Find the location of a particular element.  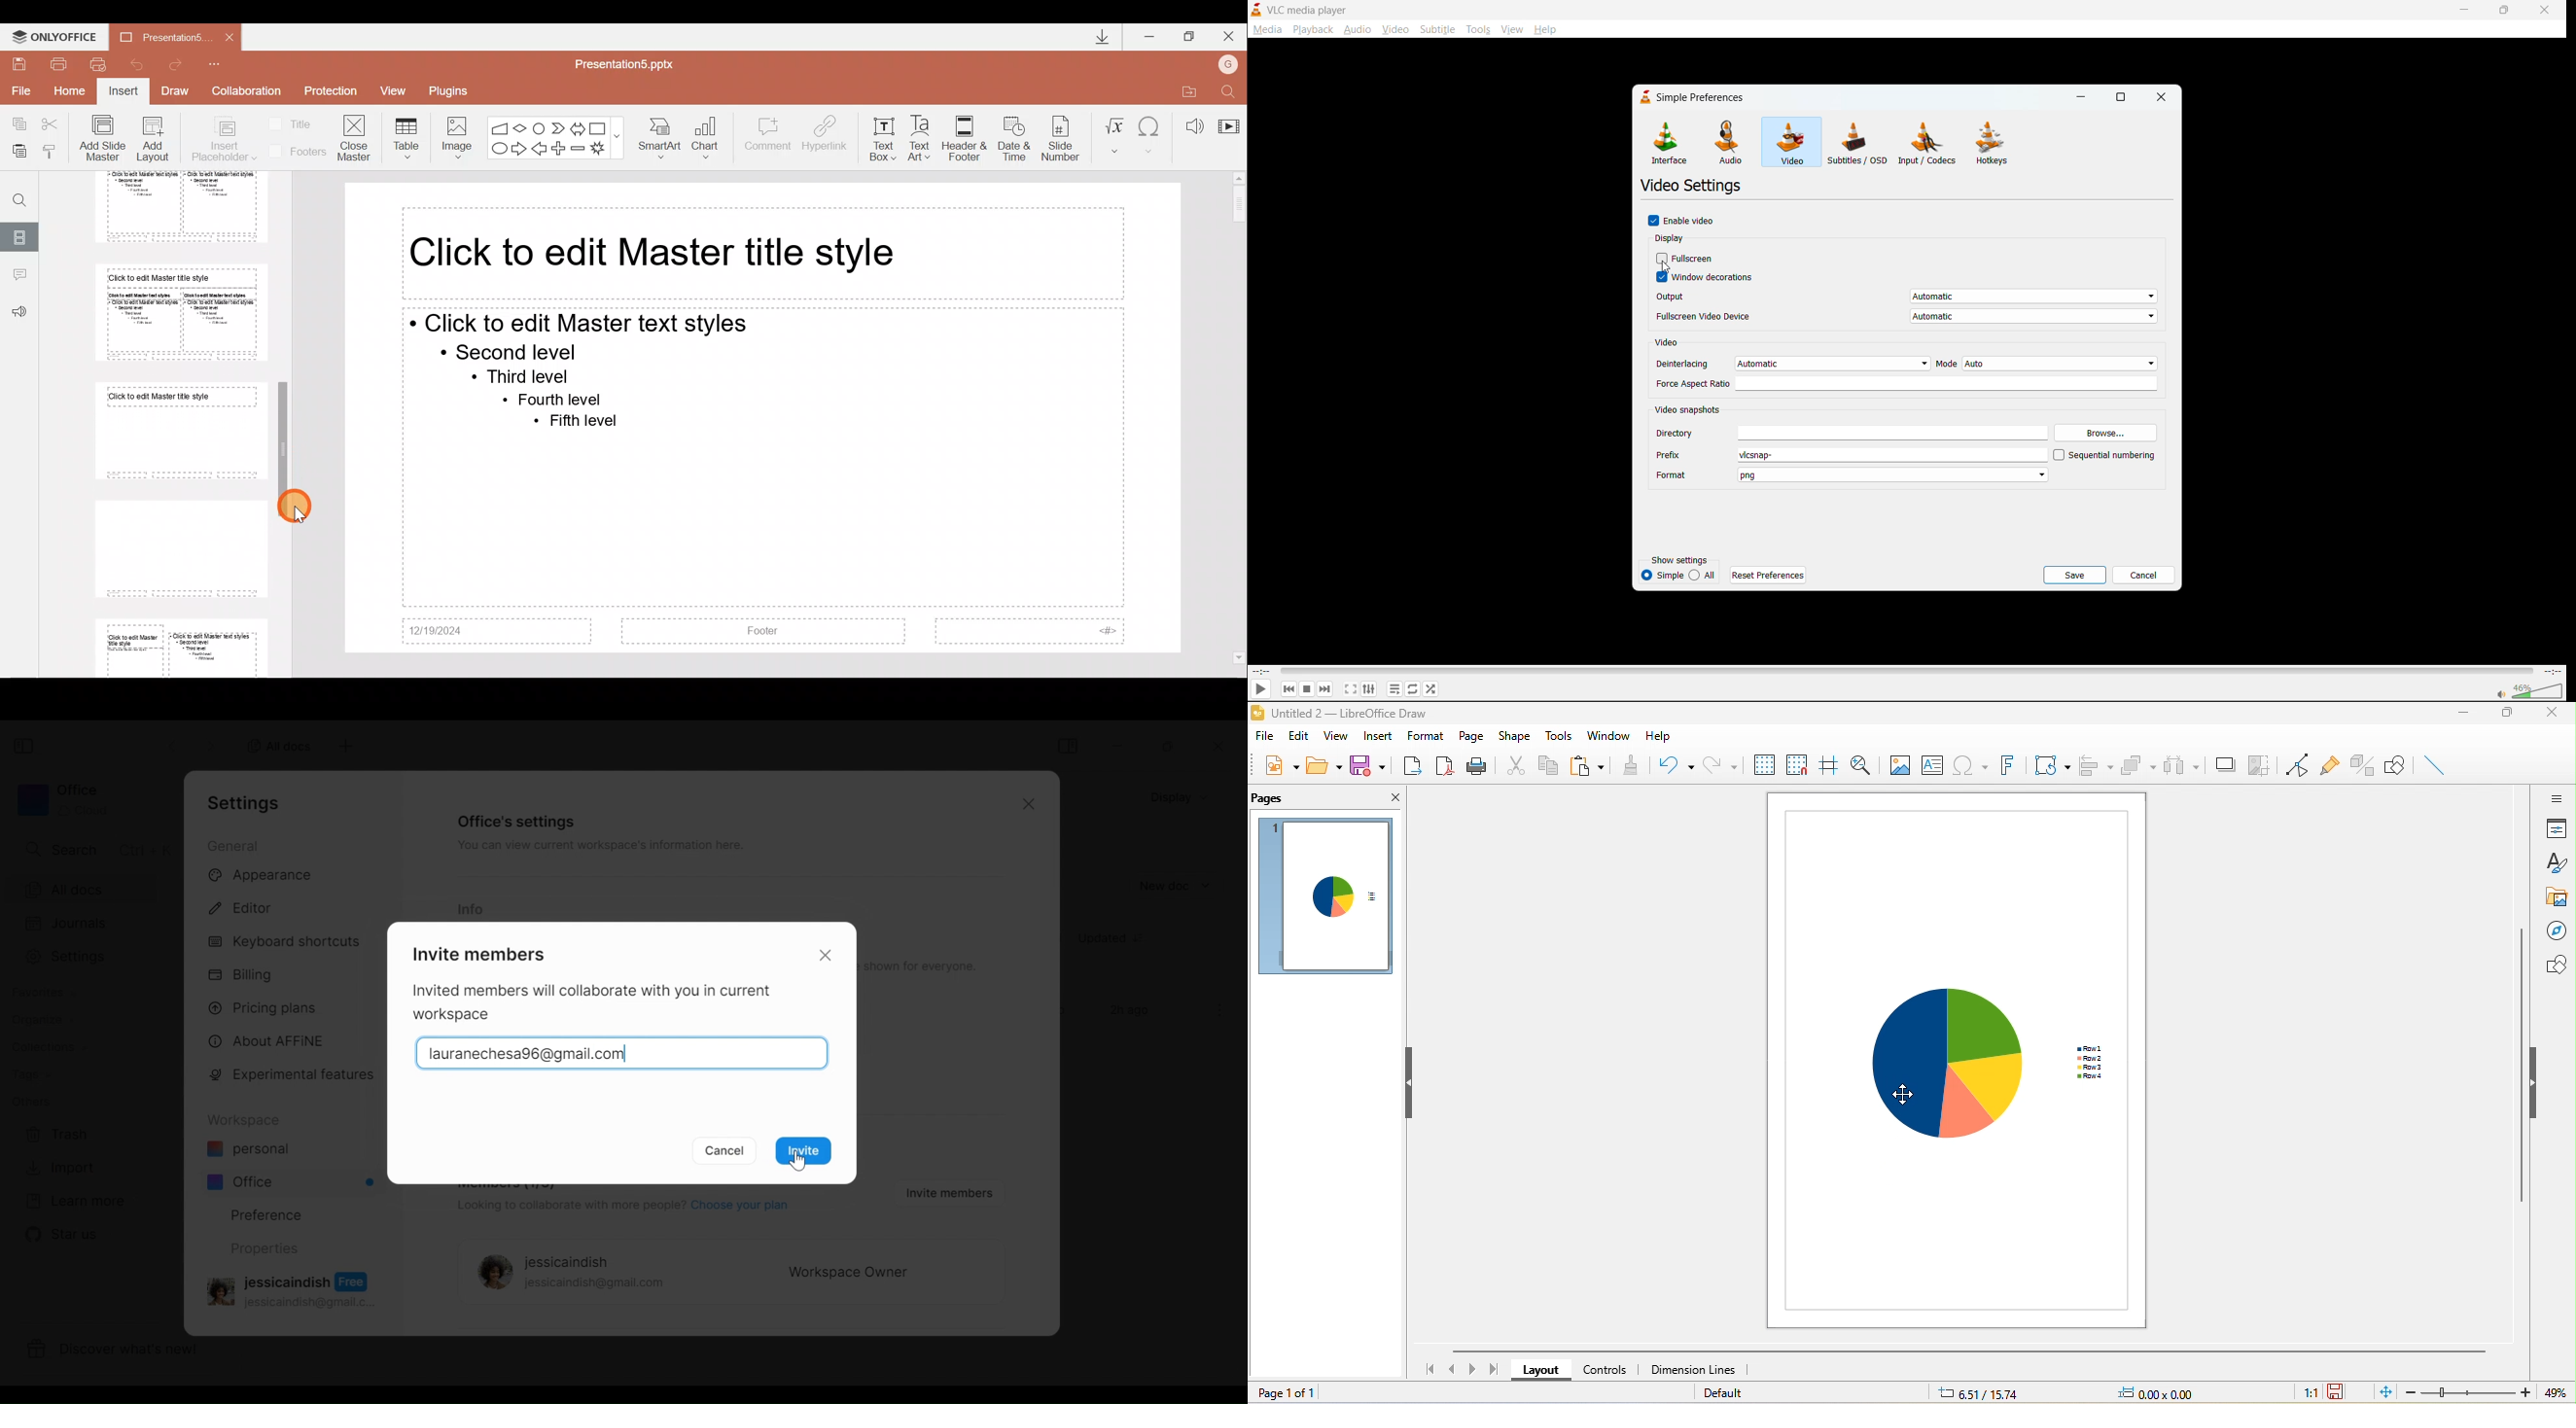

previous is located at coordinates (1455, 1367).